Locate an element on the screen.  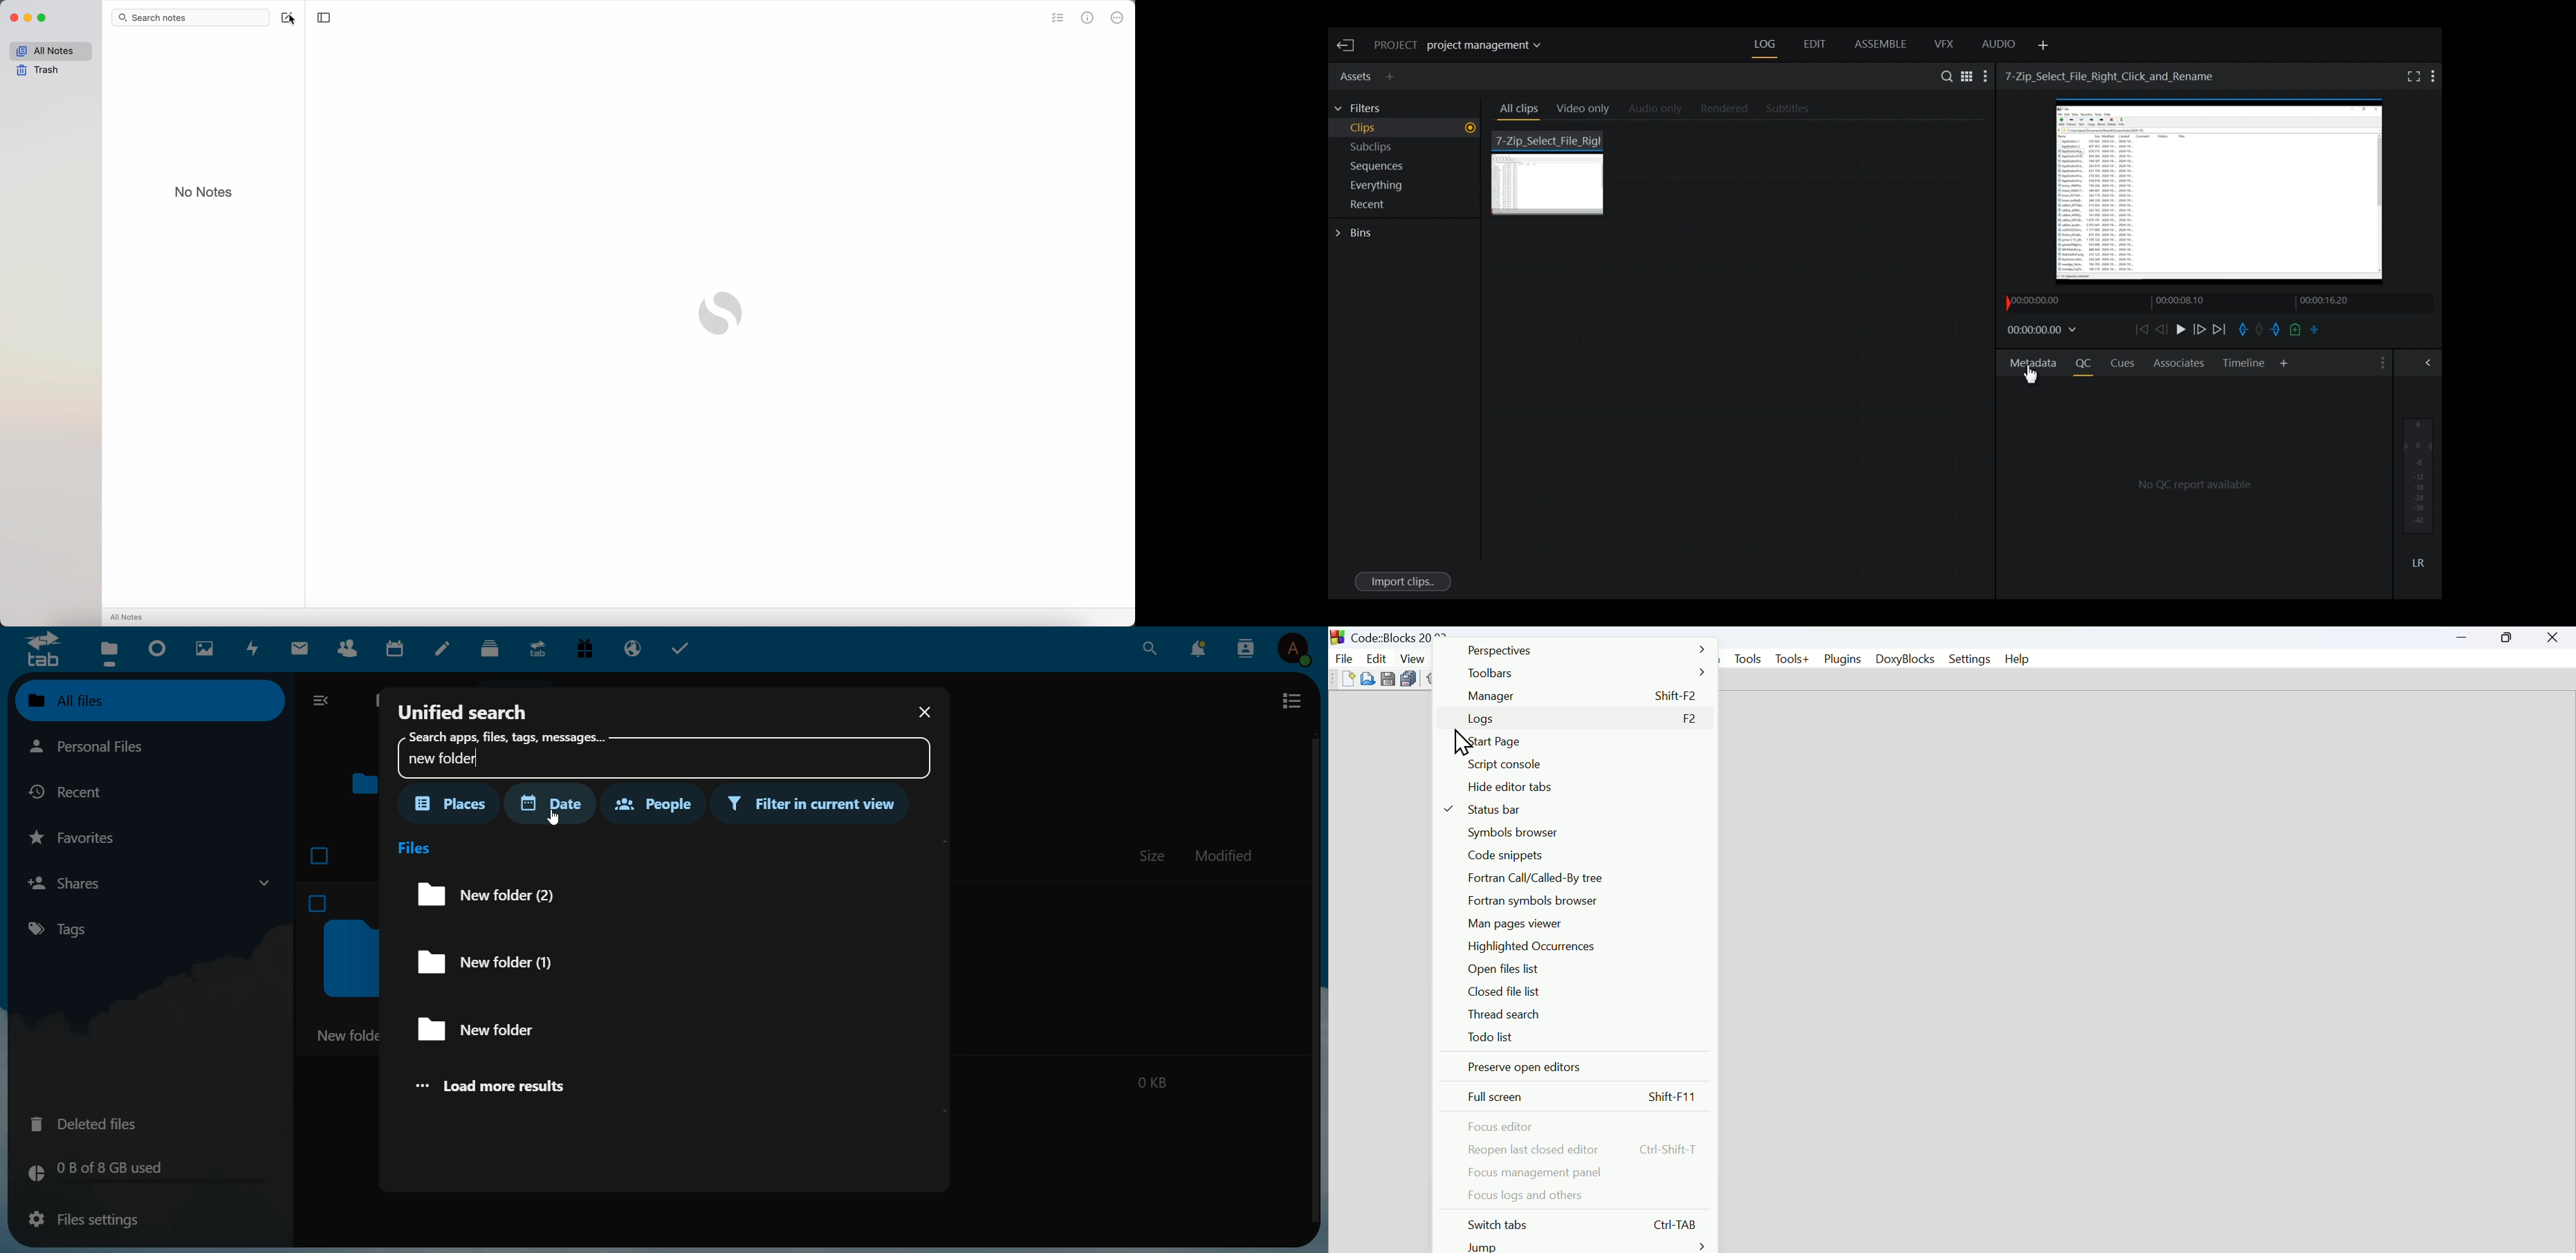
new folder 2 is located at coordinates (479, 893).